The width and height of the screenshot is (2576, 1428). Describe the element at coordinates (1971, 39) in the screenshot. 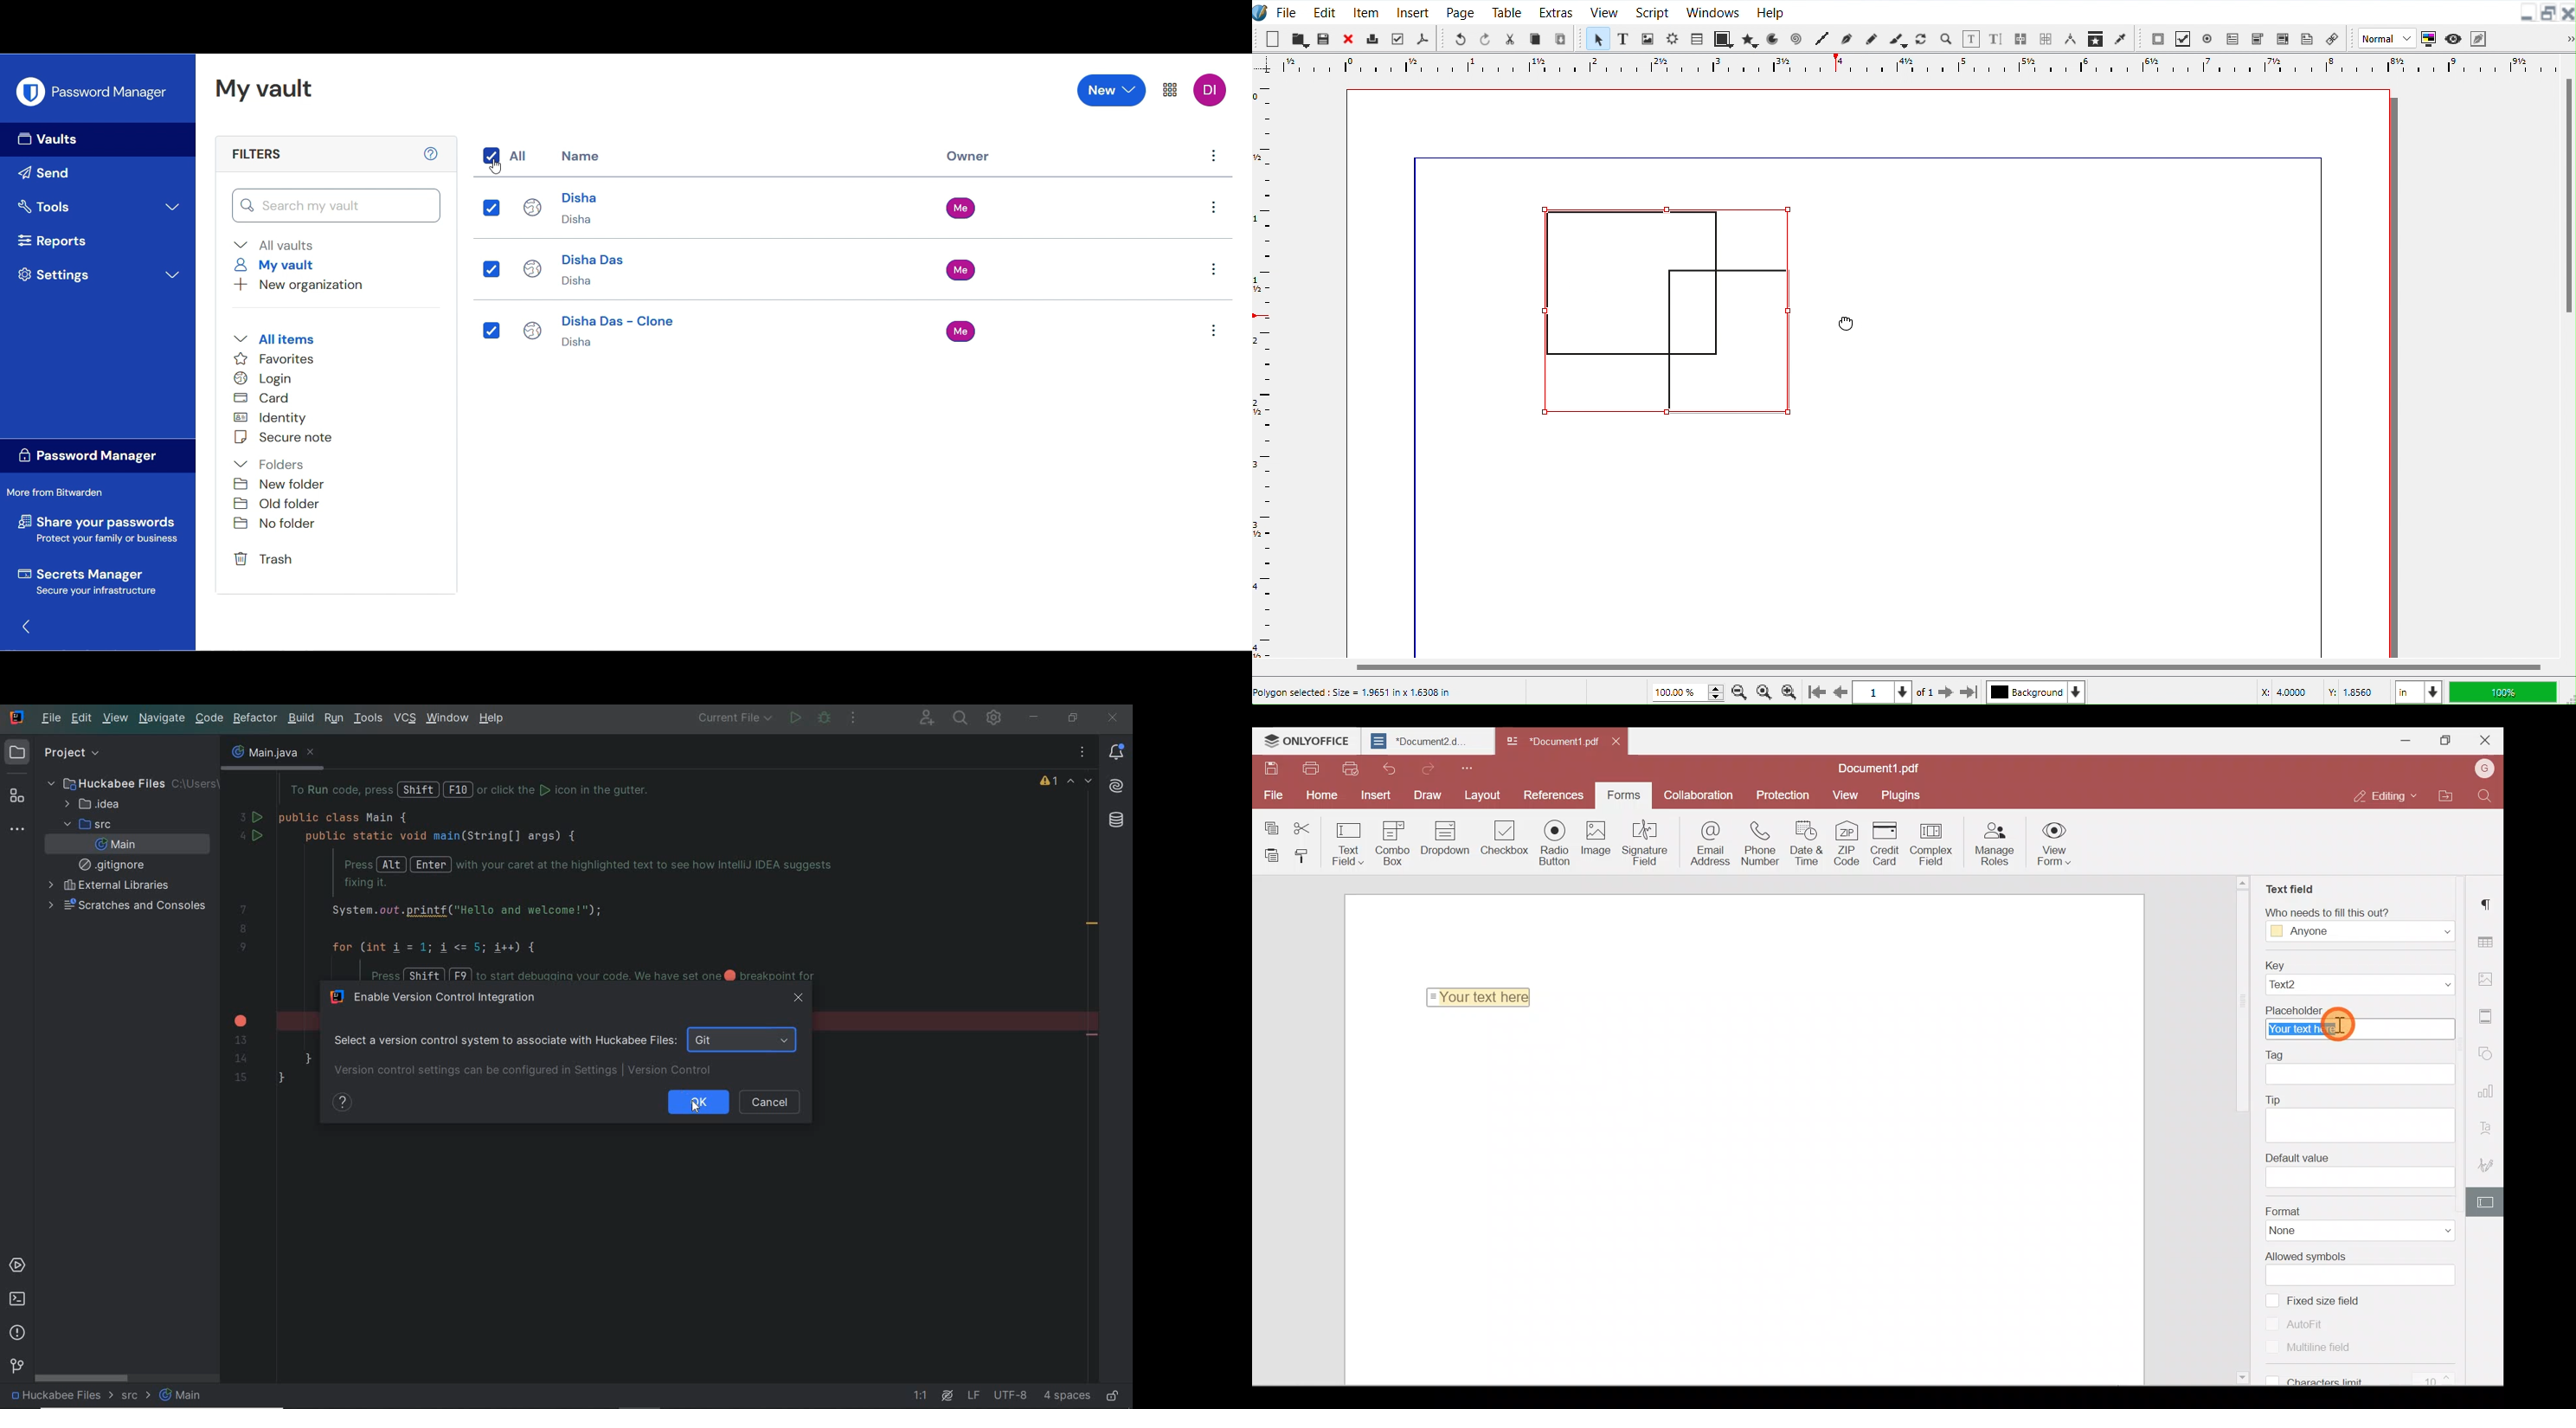

I see `Edit contents of frame` at that location.